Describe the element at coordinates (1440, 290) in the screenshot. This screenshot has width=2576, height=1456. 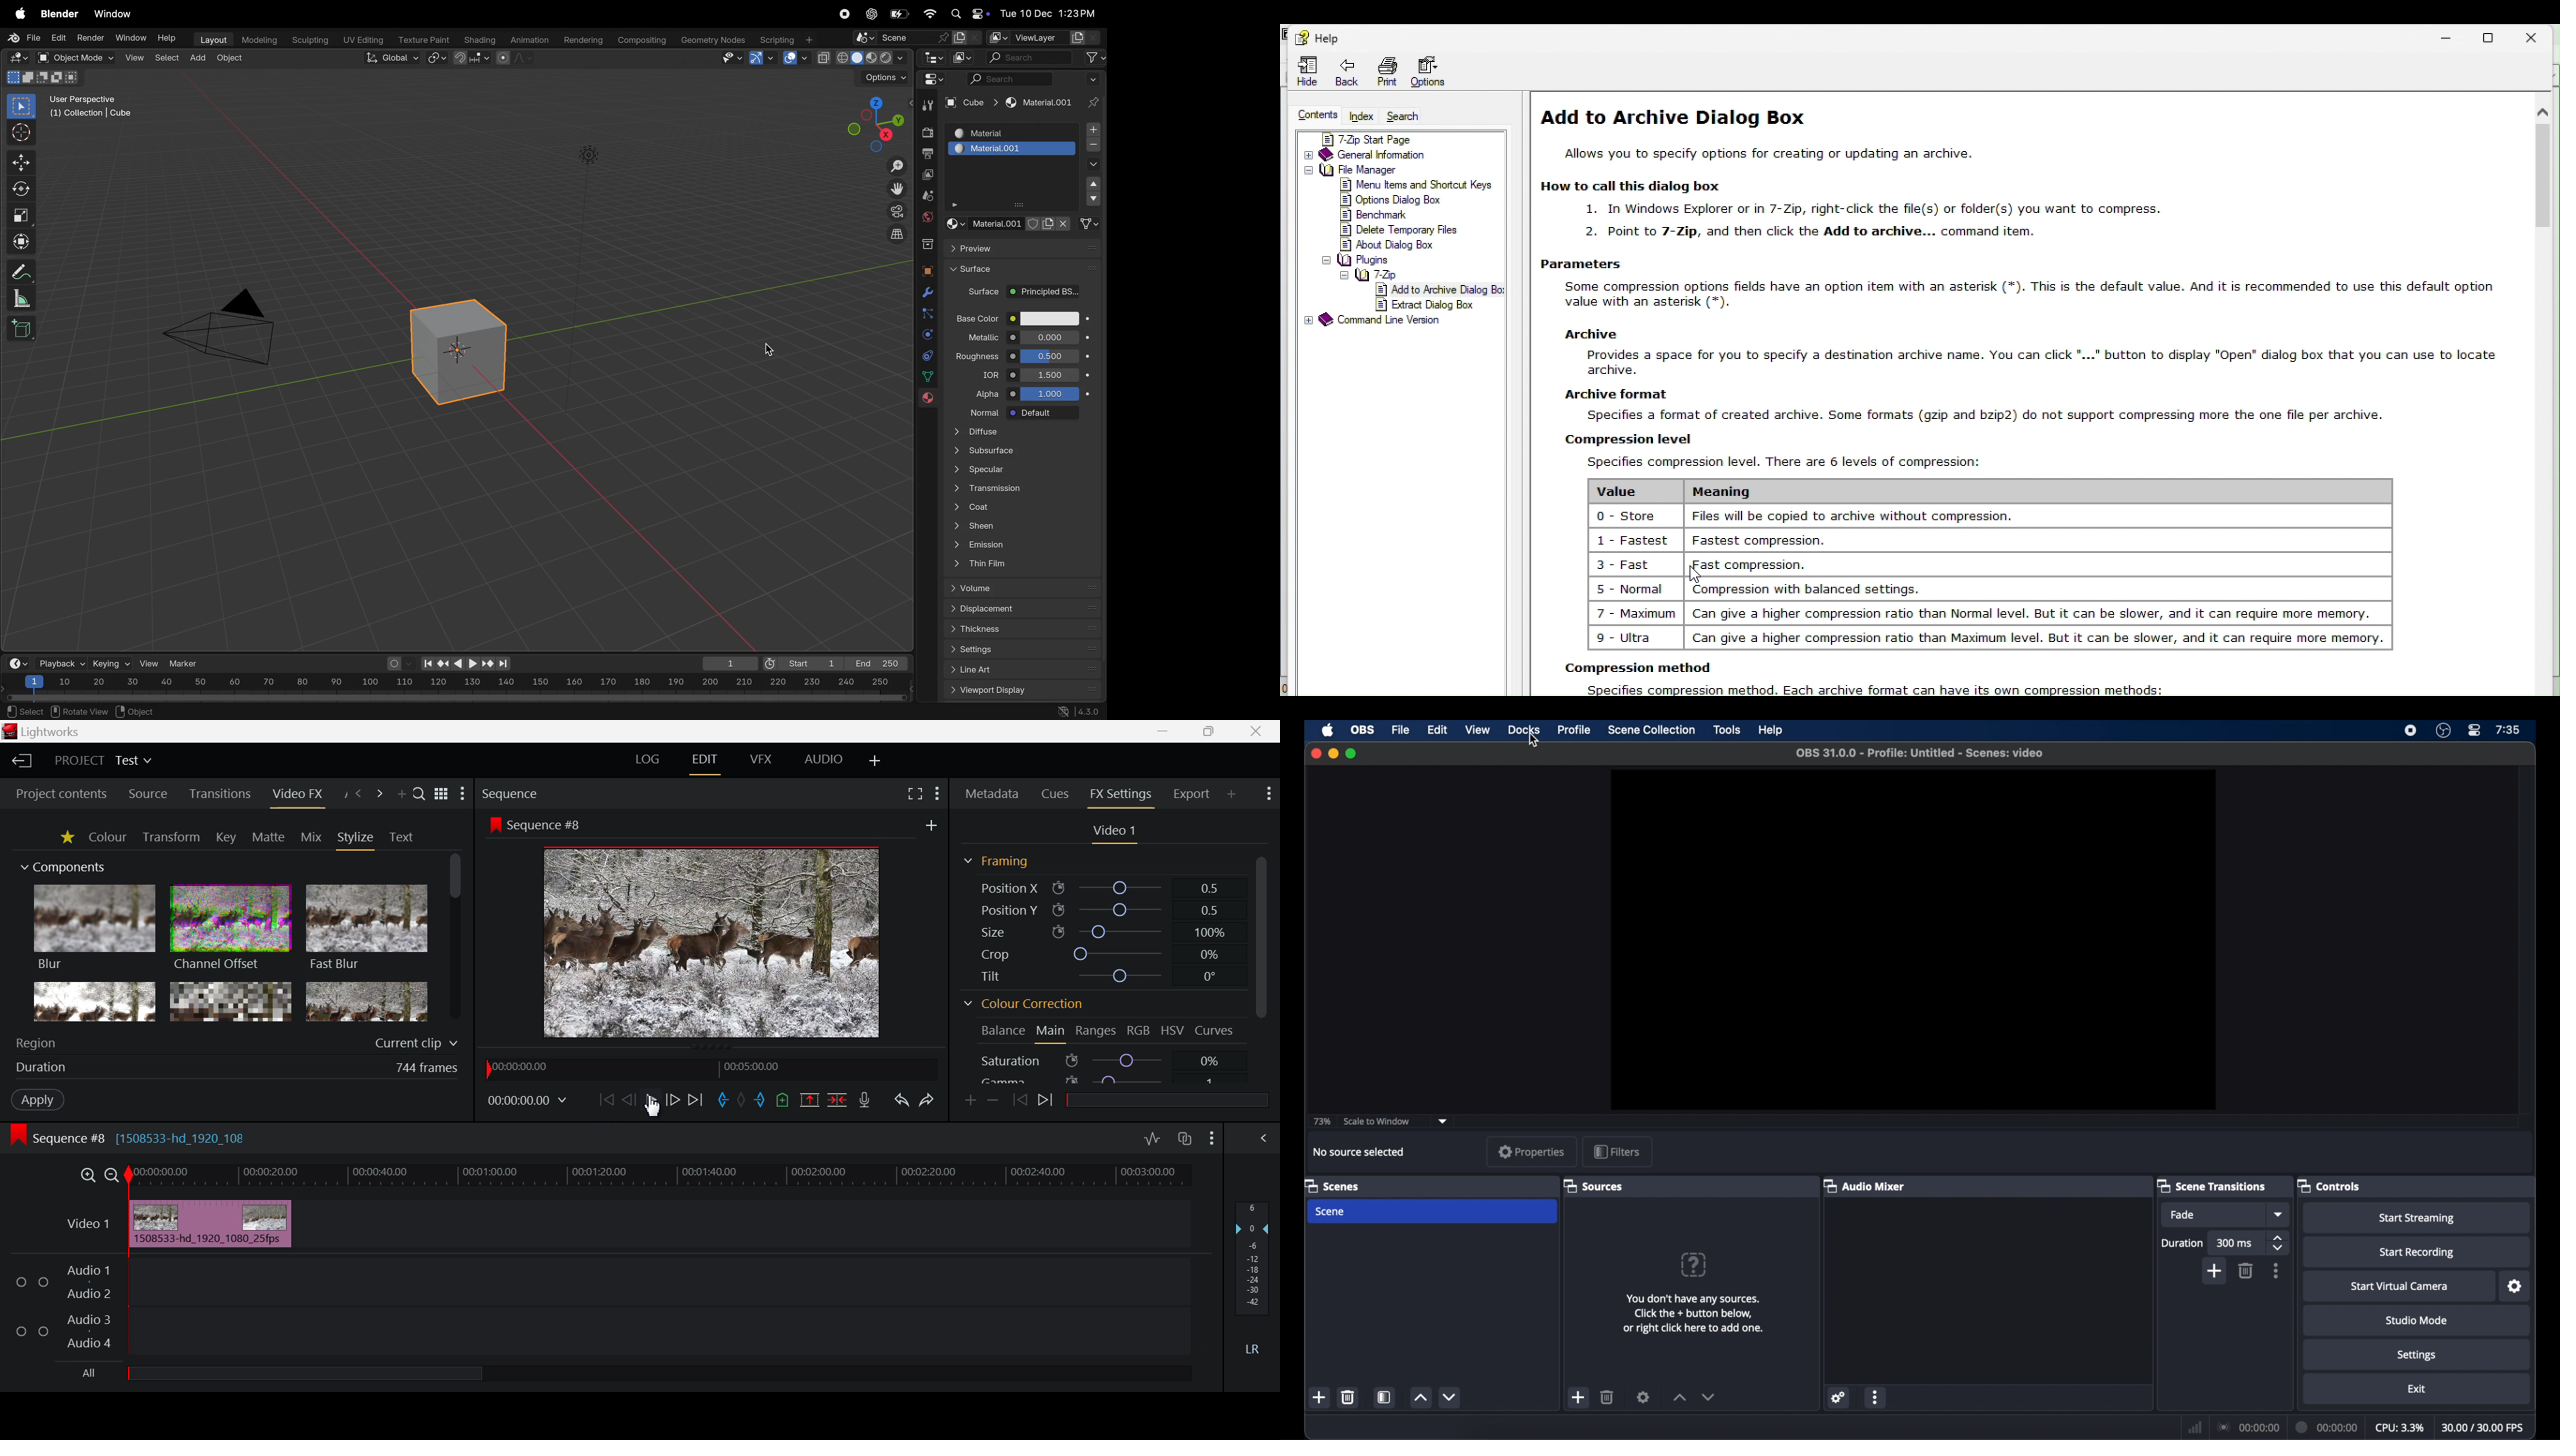
I see `add archive dialog box` at that location.